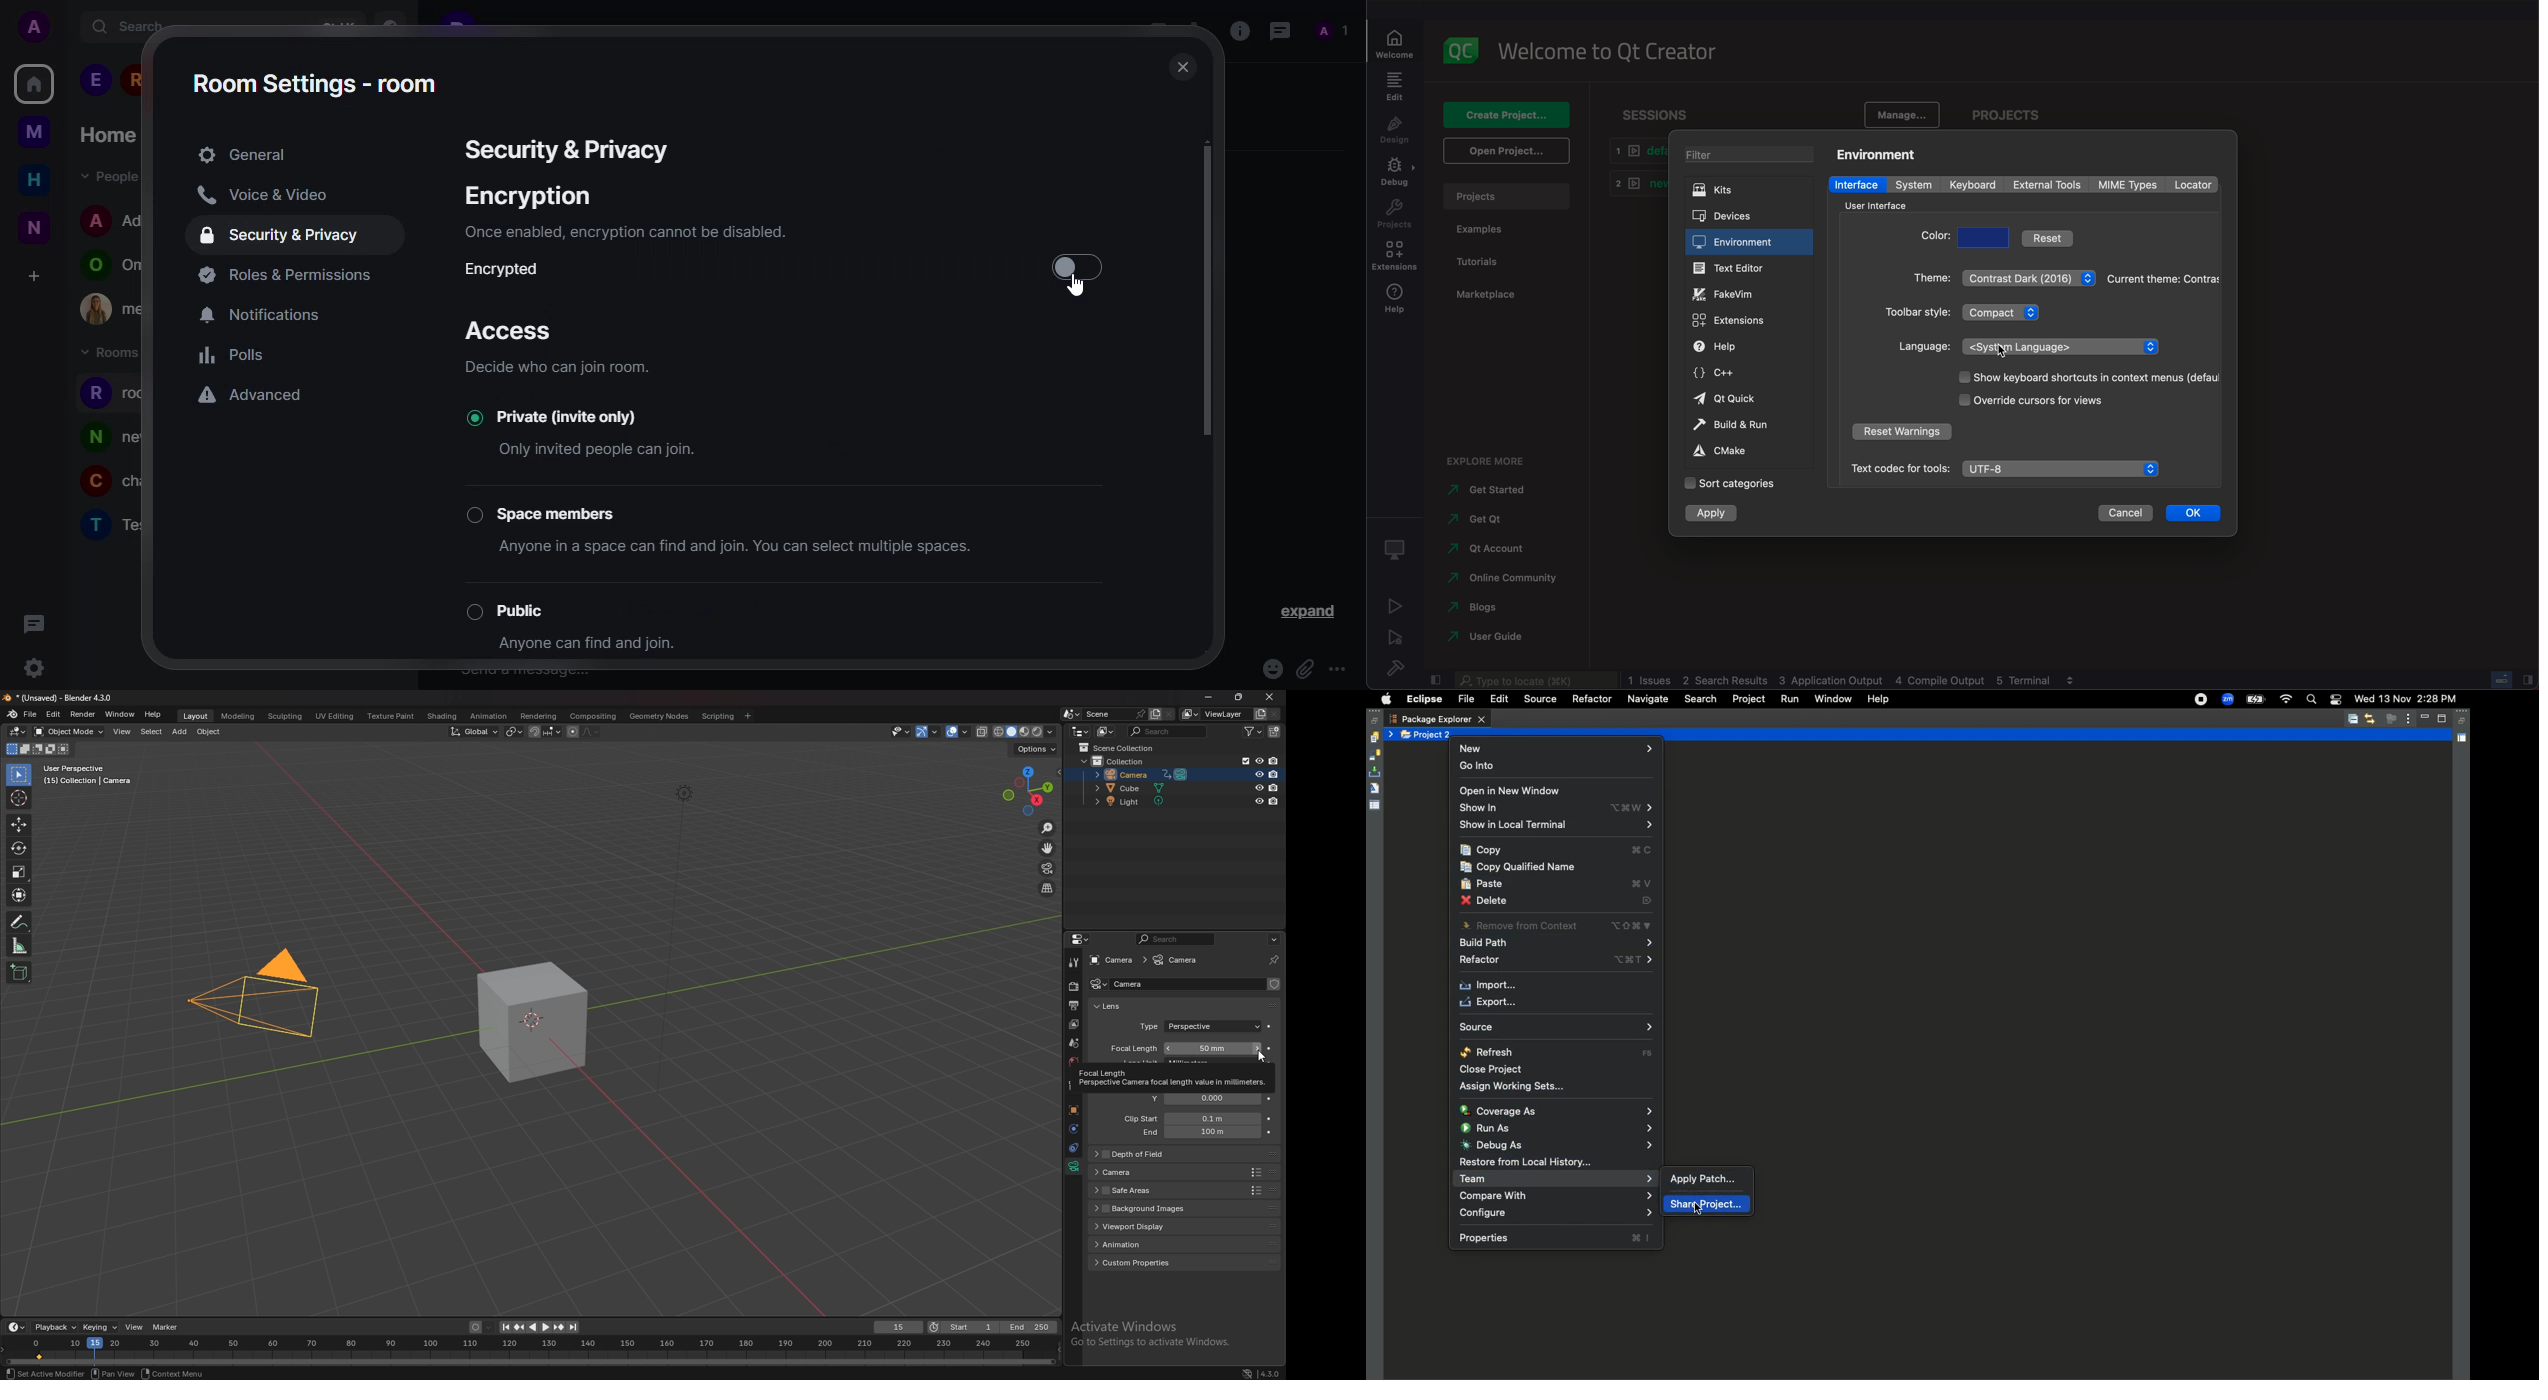  Describe the element at coordinates (1070, 714) in the screenshot. I see `browse scene` at that location.